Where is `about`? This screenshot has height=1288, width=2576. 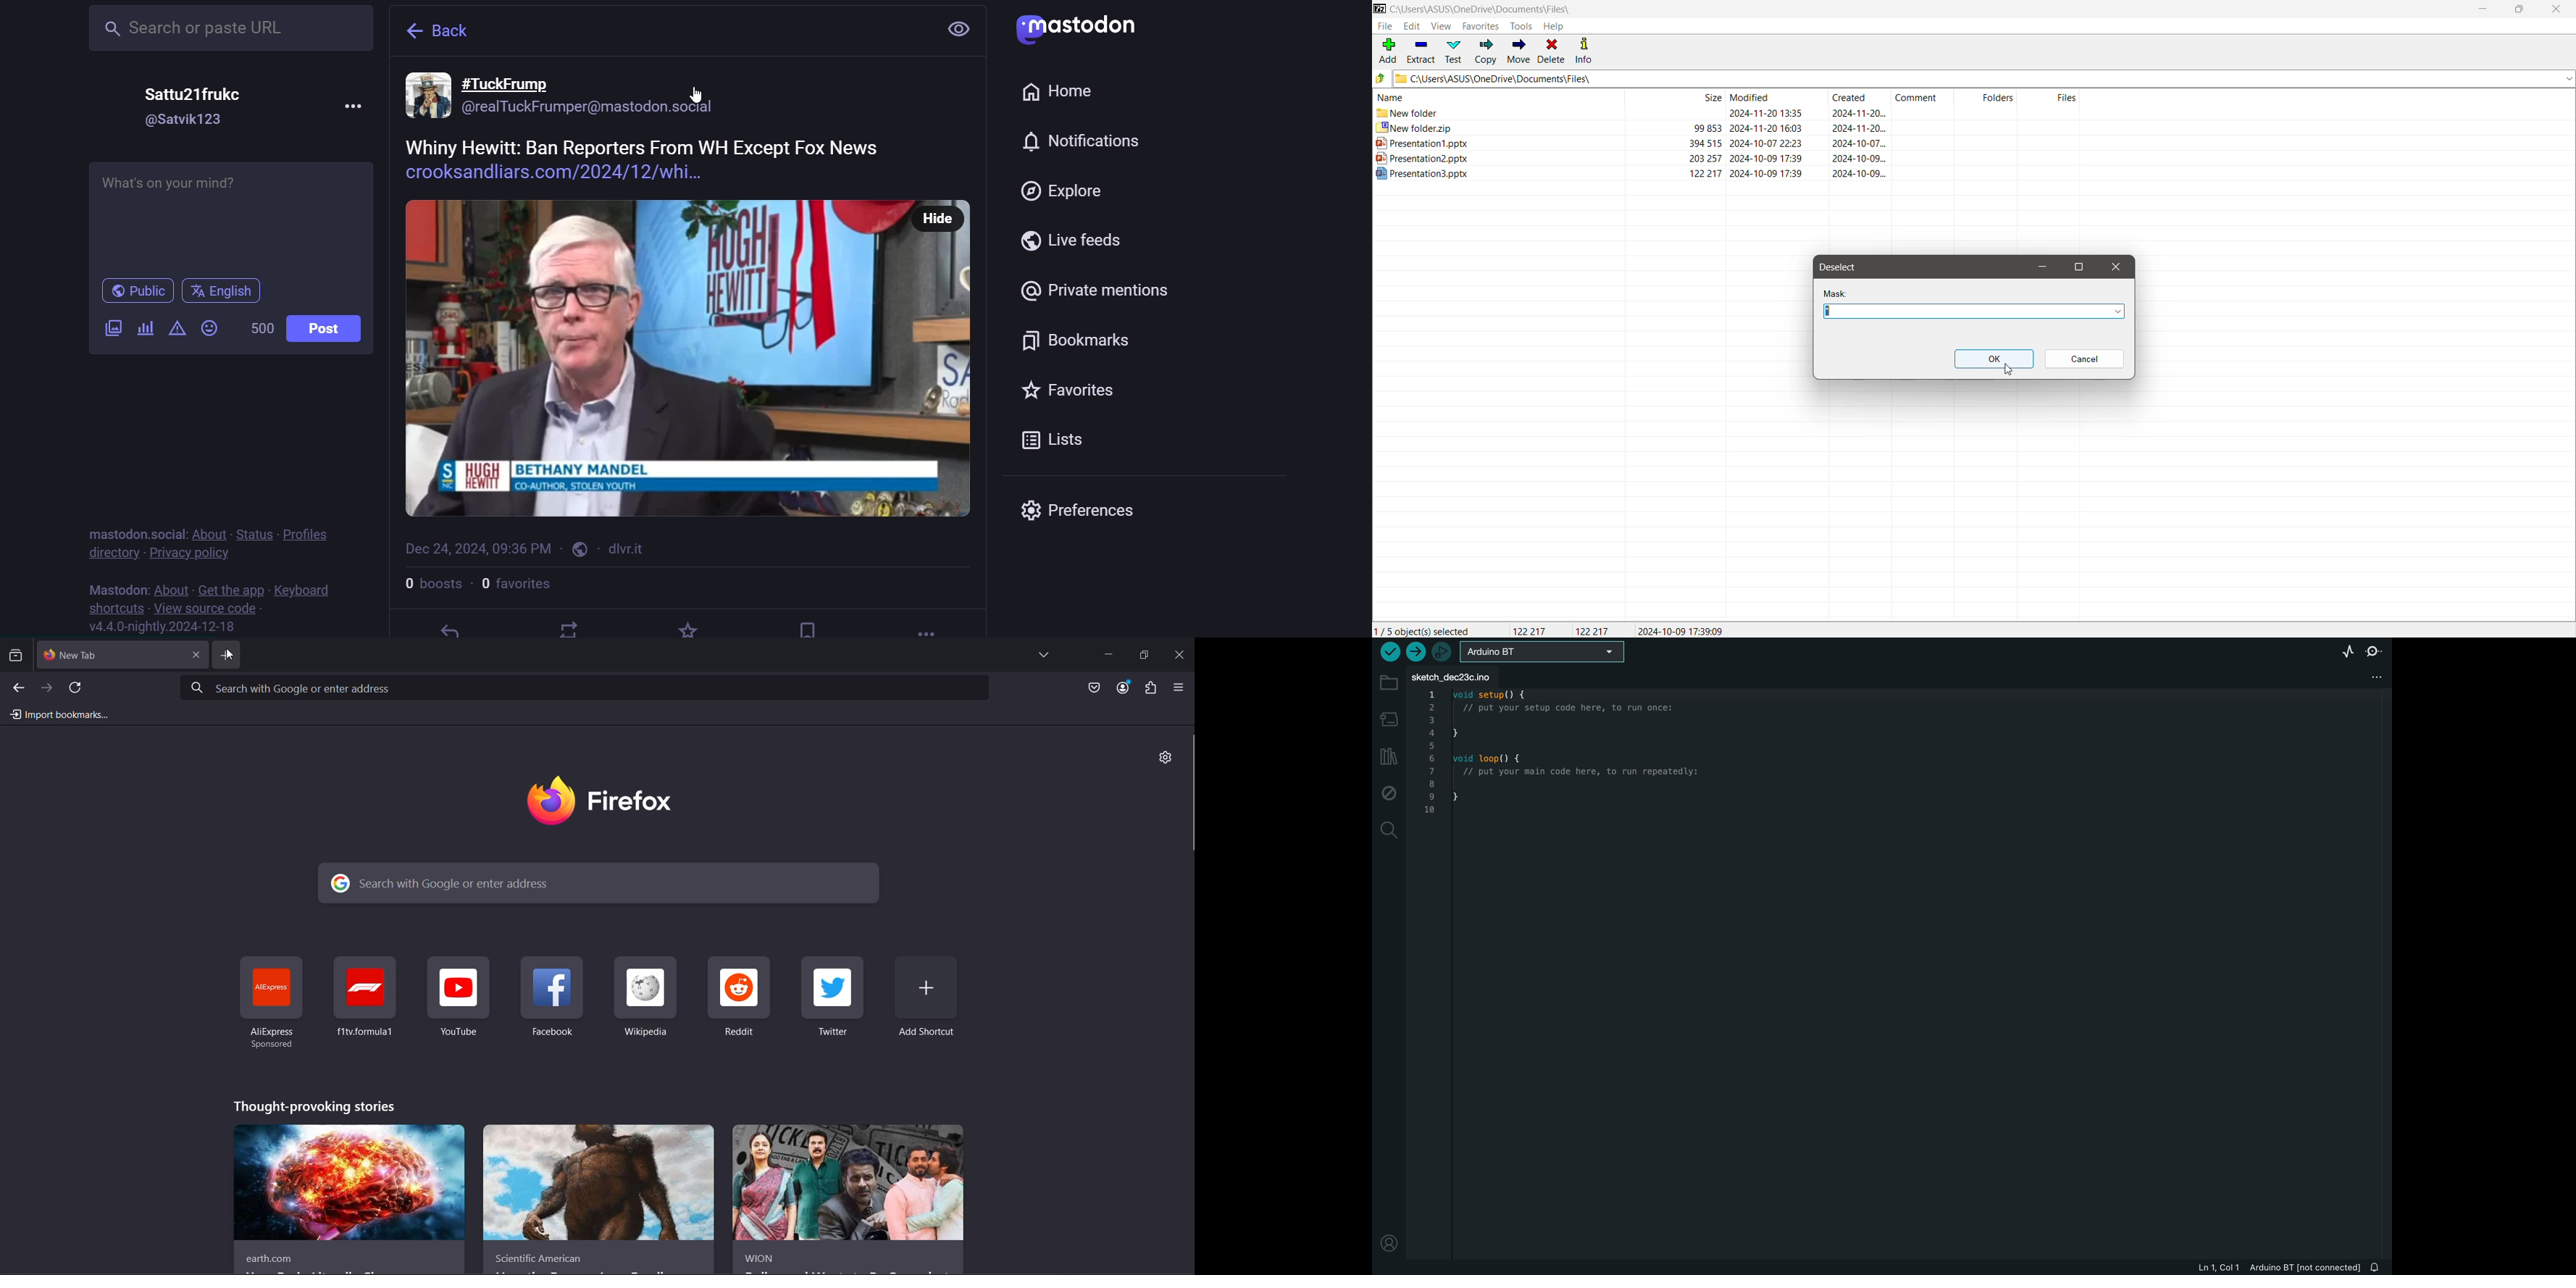 about is located at coordinates (170, 588).